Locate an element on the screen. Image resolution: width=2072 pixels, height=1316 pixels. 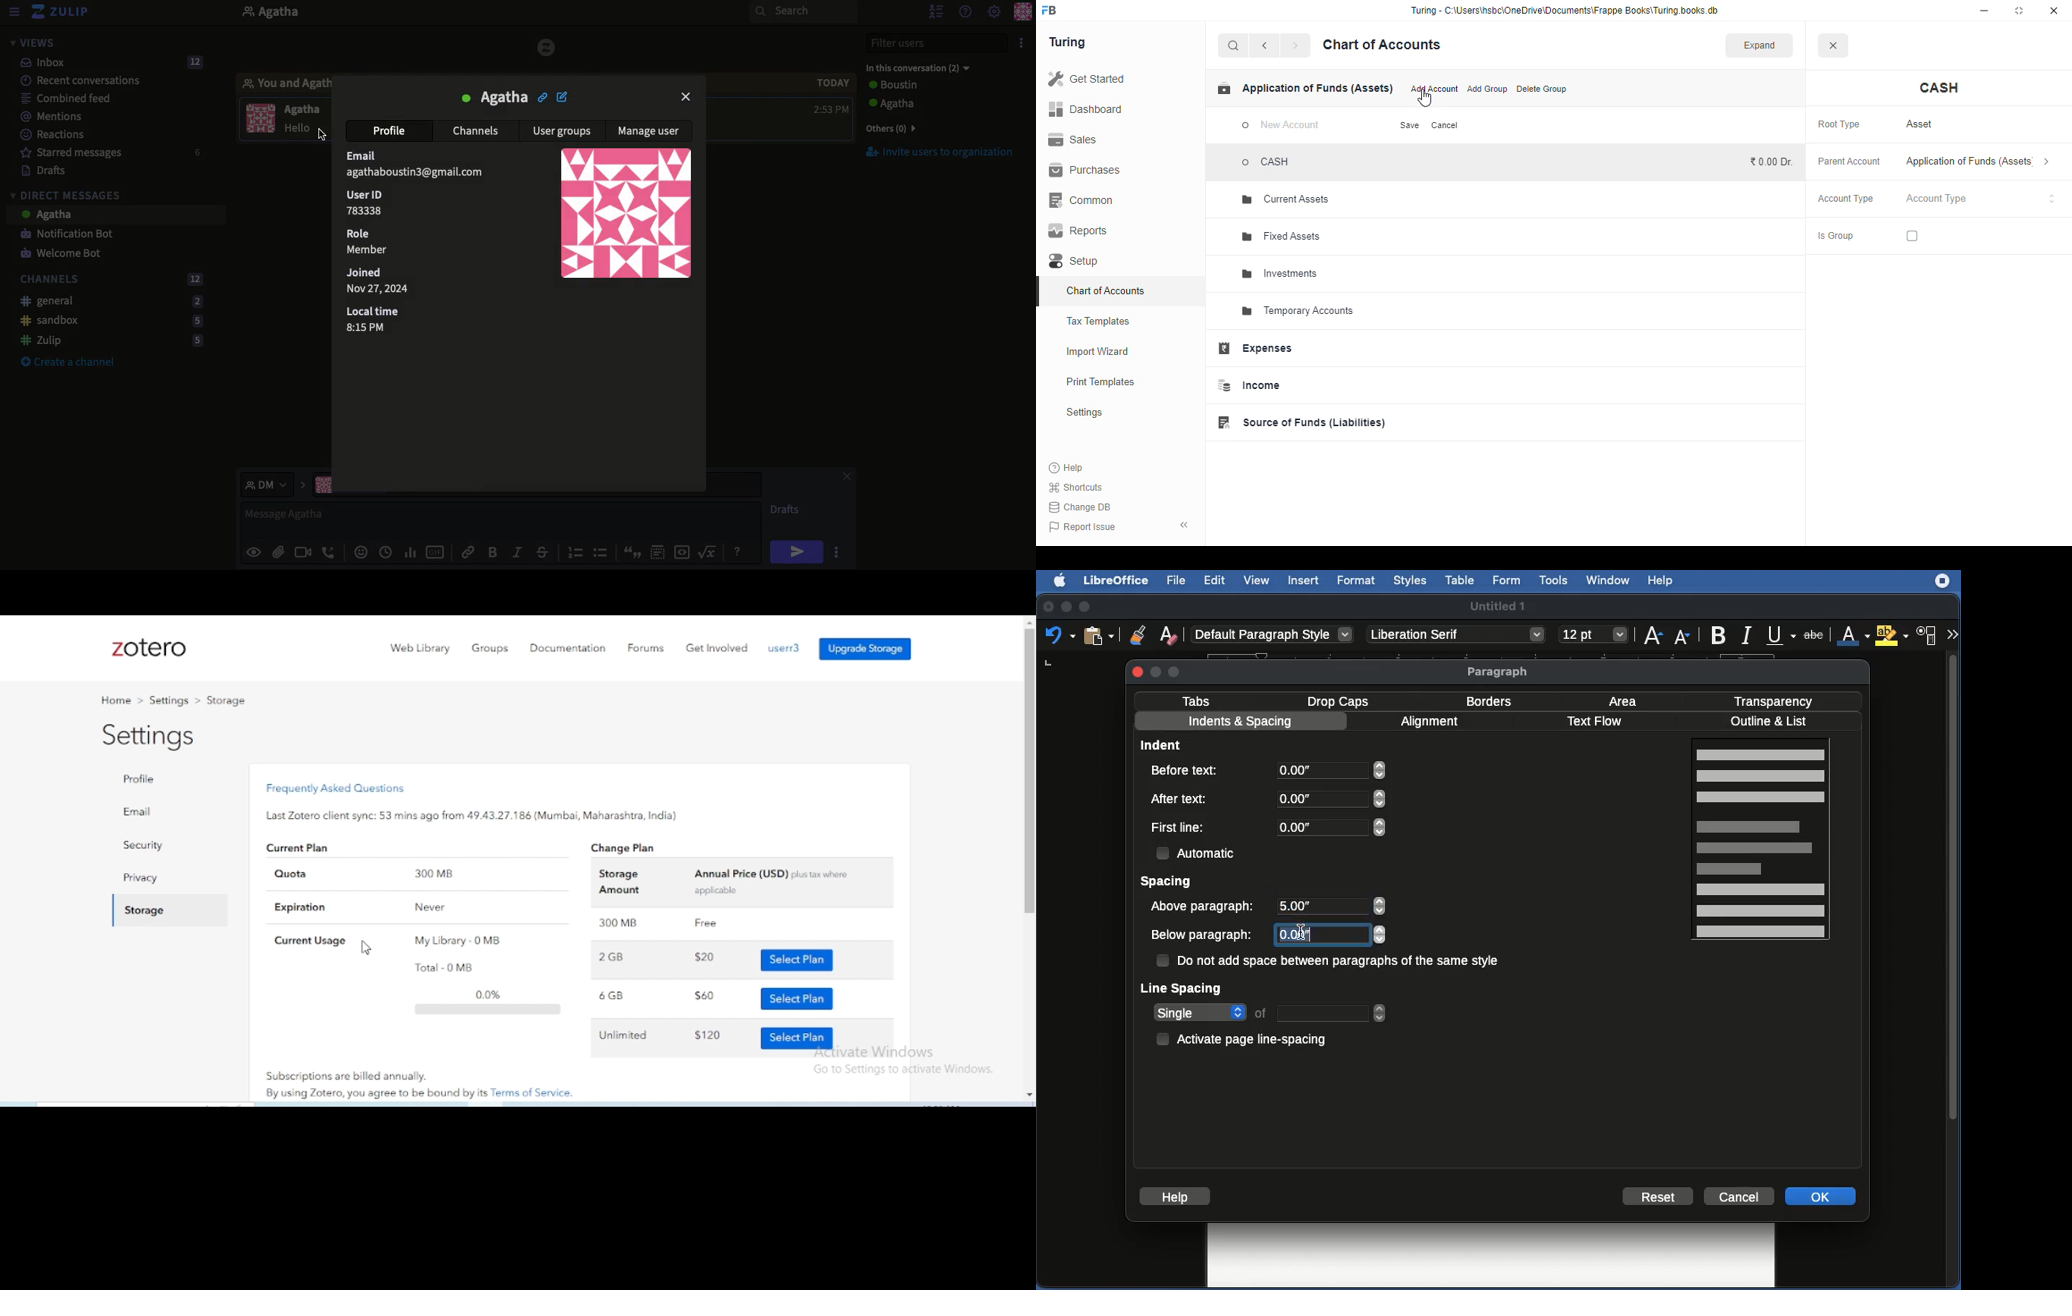
logo is located at coordinates (1050, 10).